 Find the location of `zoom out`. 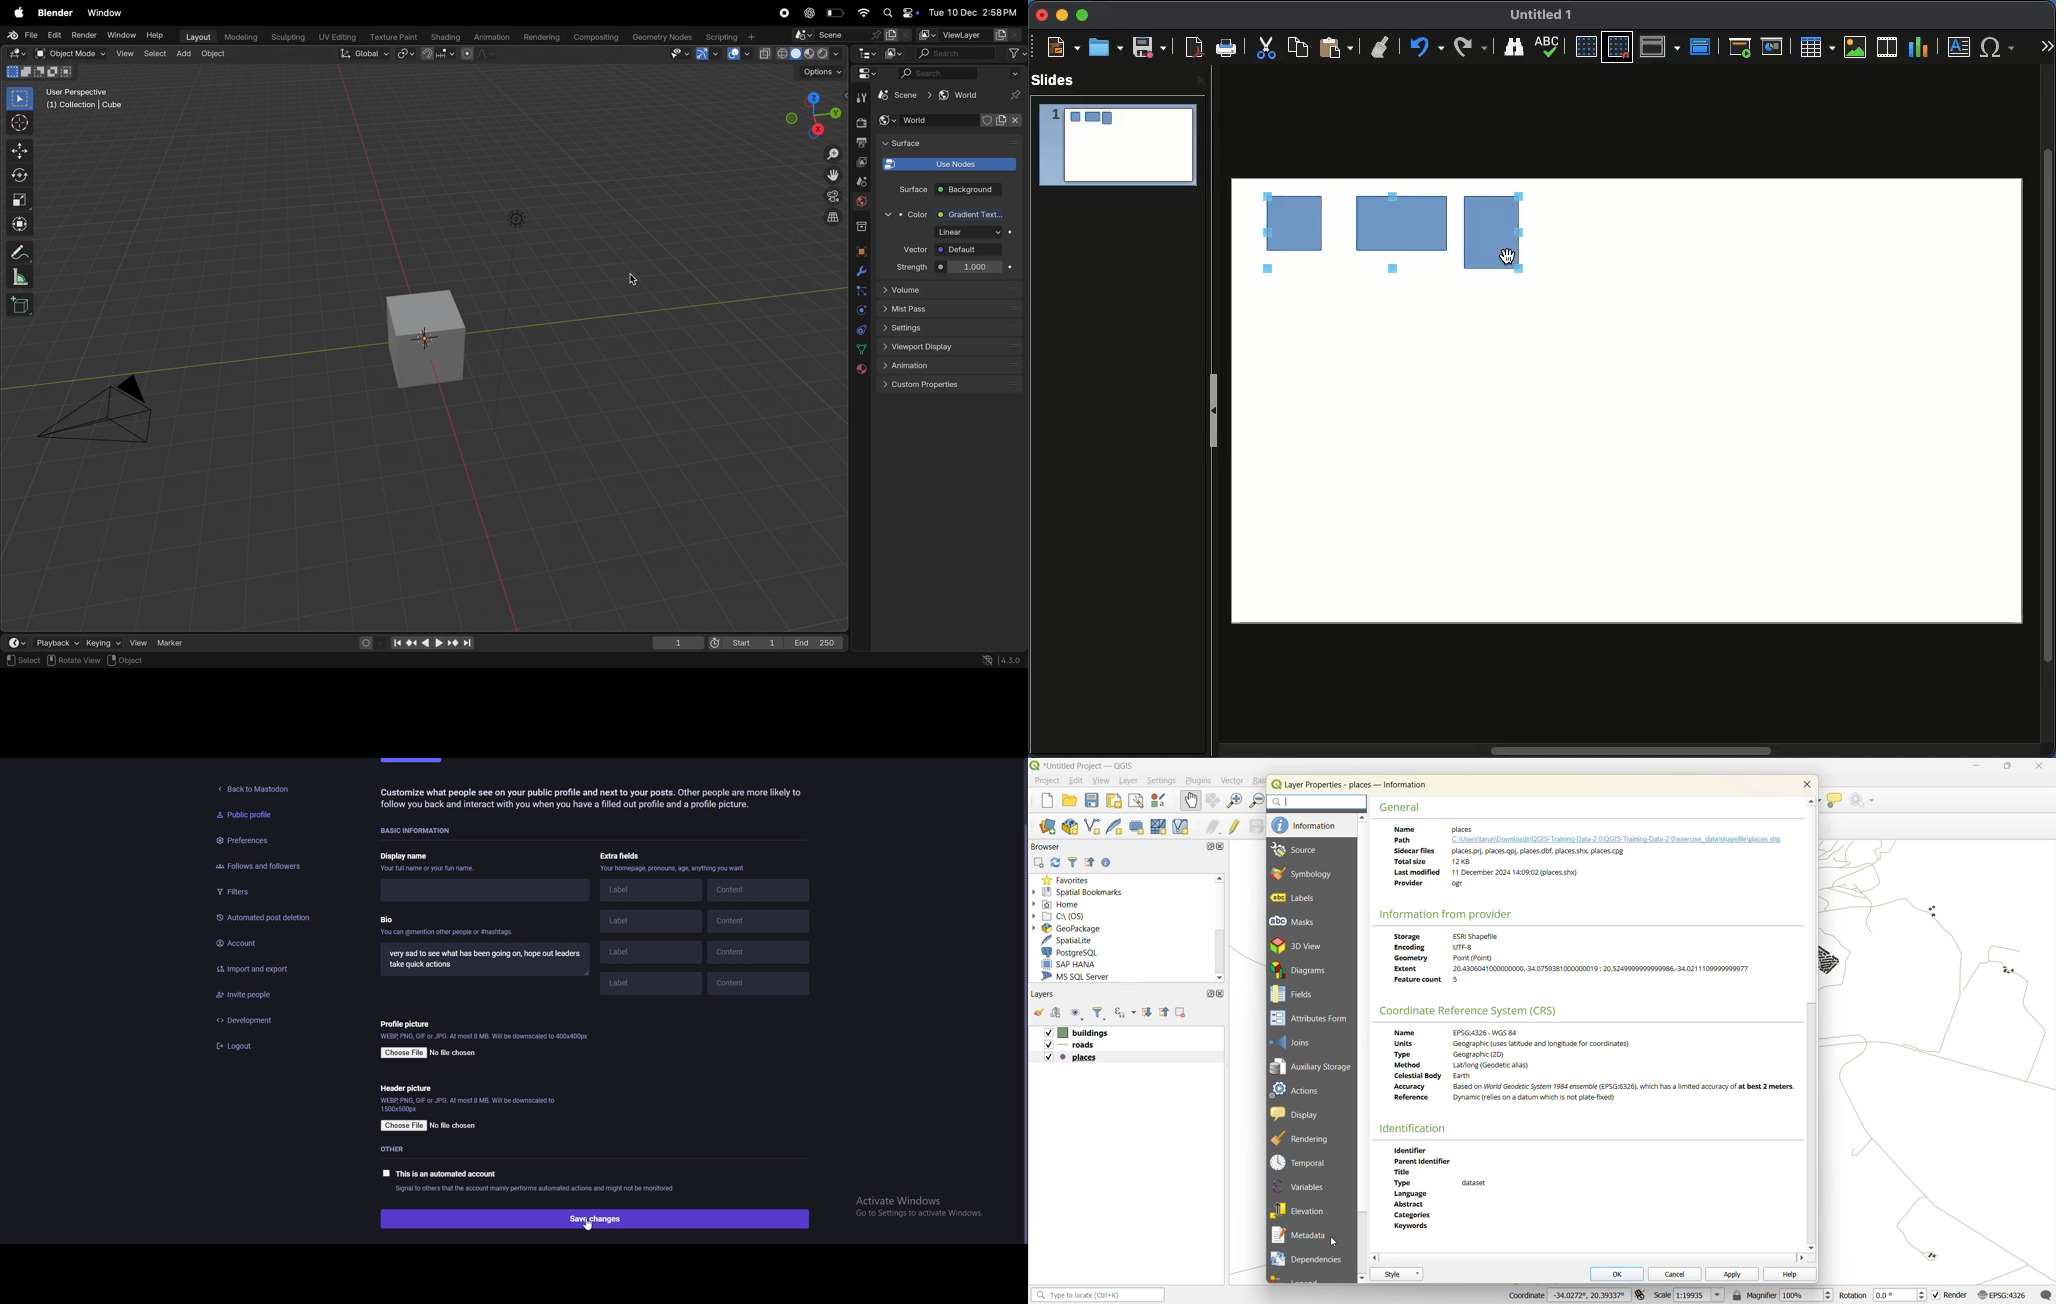

zoom out is located at coordinates (1256, 799).